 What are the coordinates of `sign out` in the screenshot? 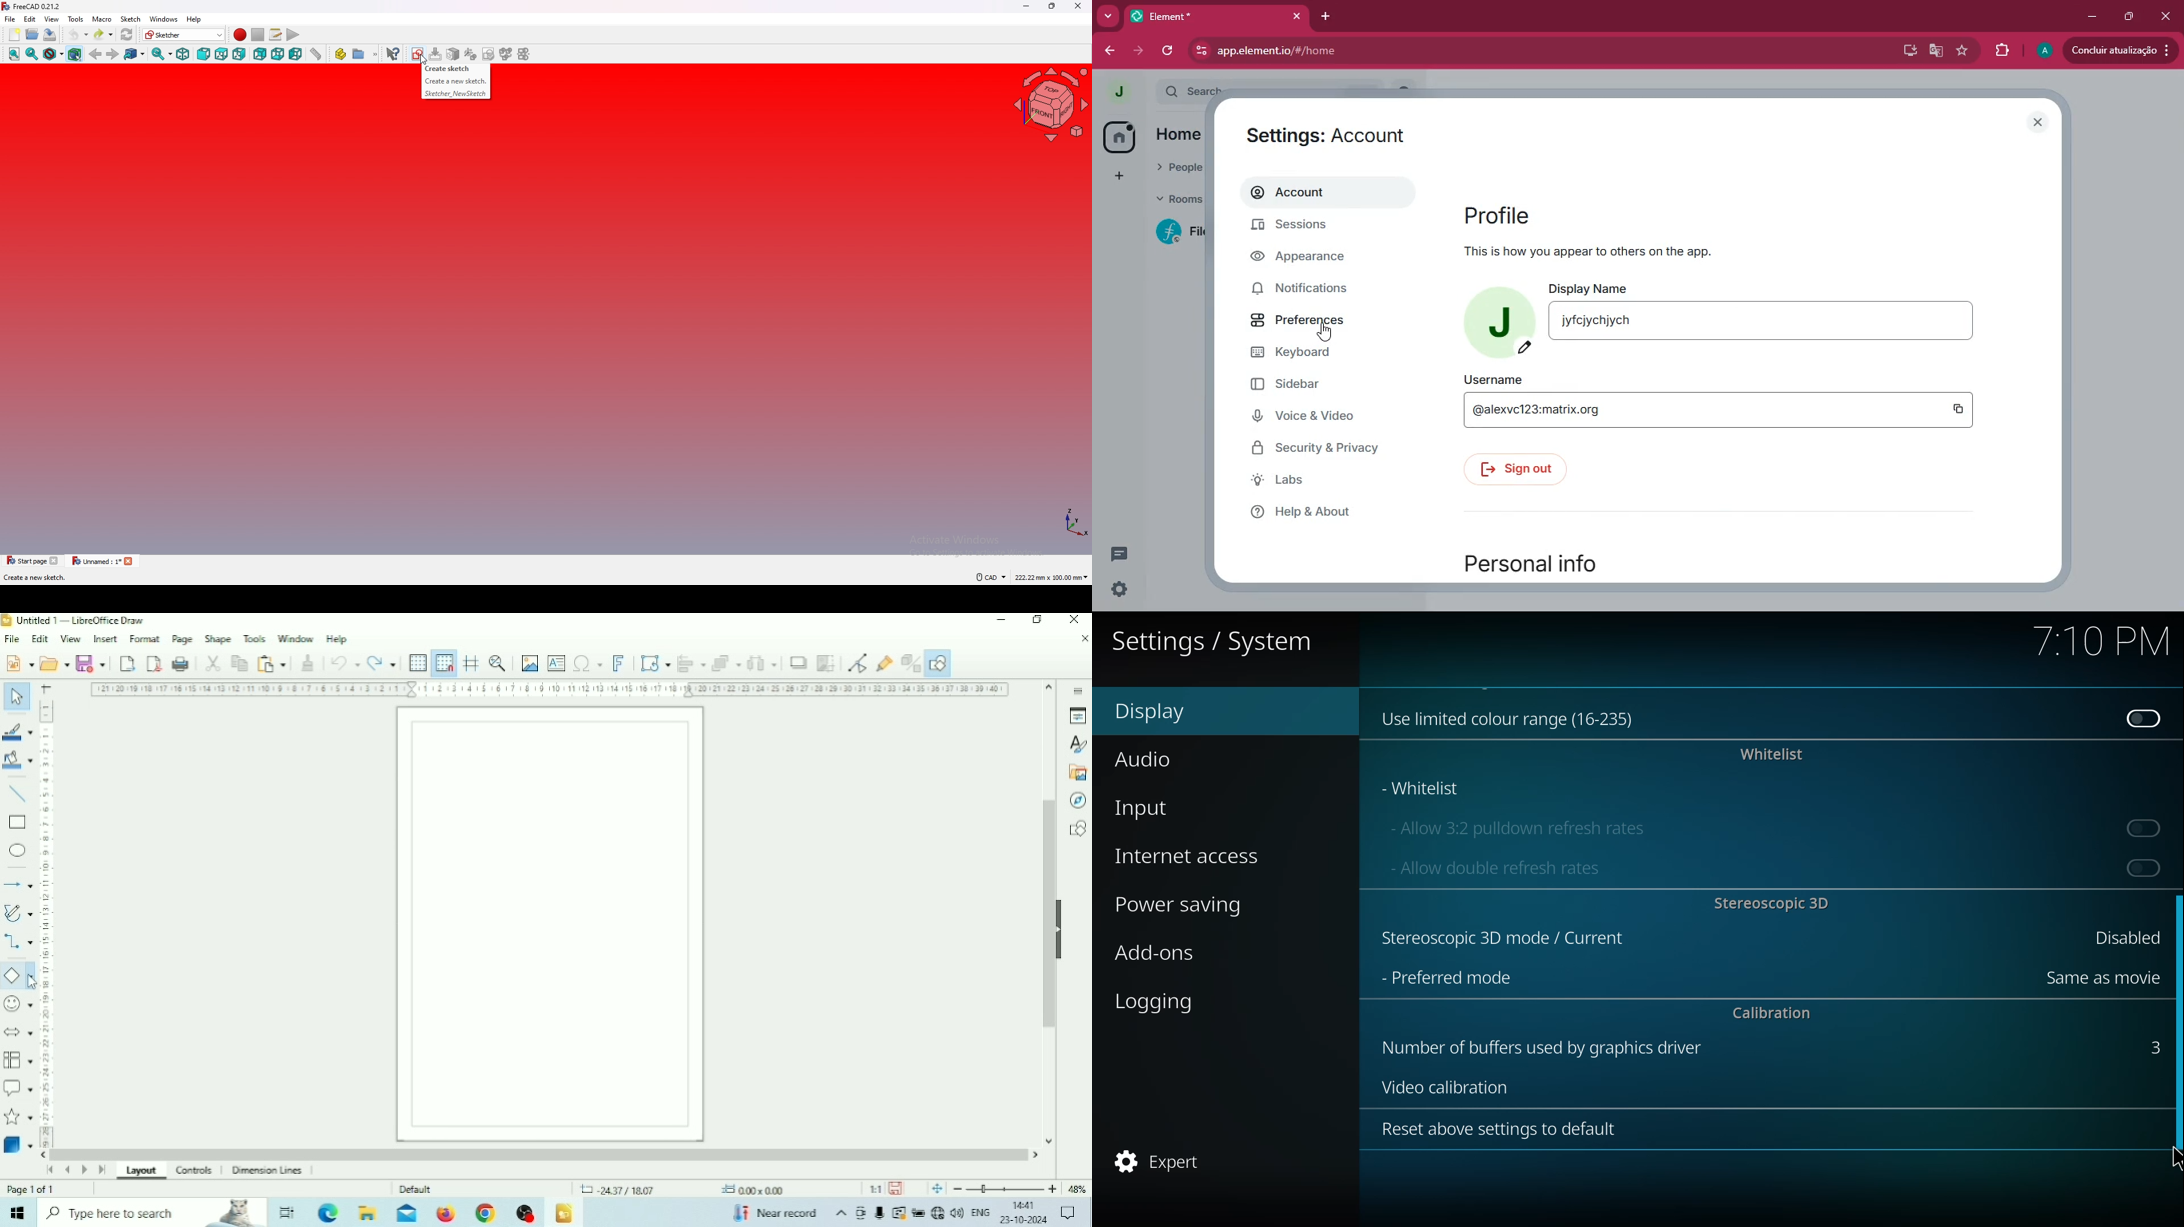 It's located at (1518, 469).